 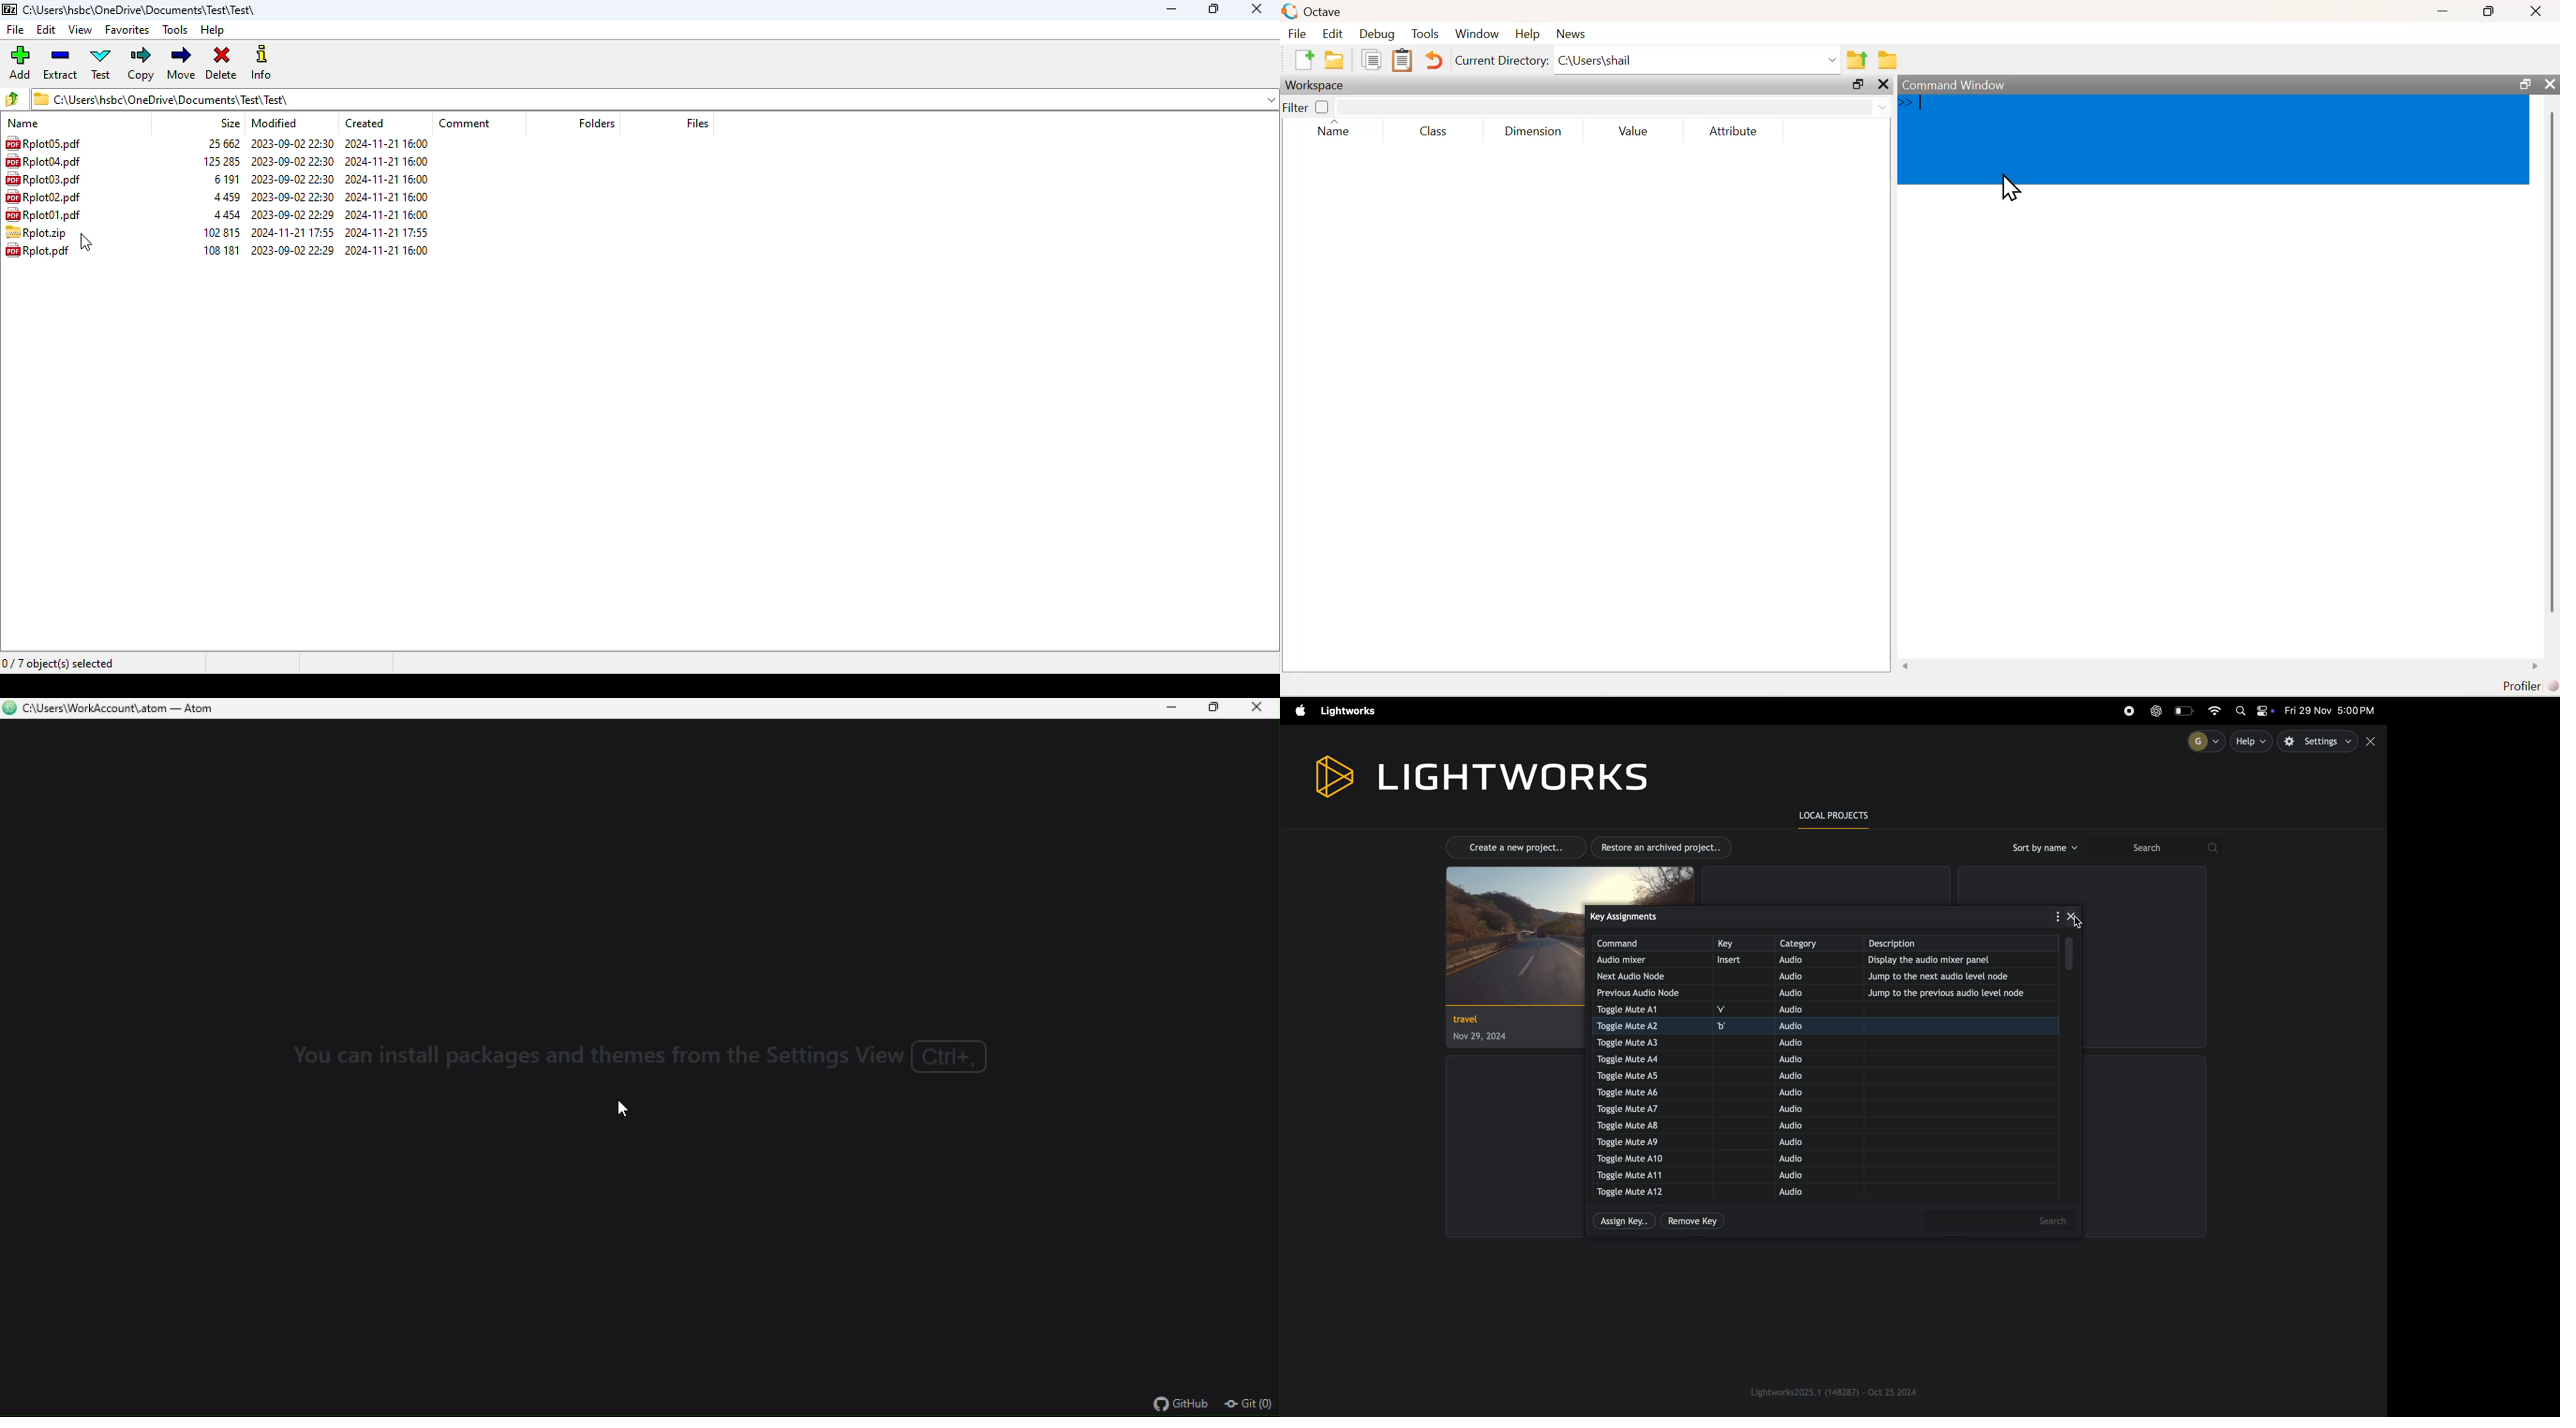 I want to click on maximise, so click(x=2489, y=11).